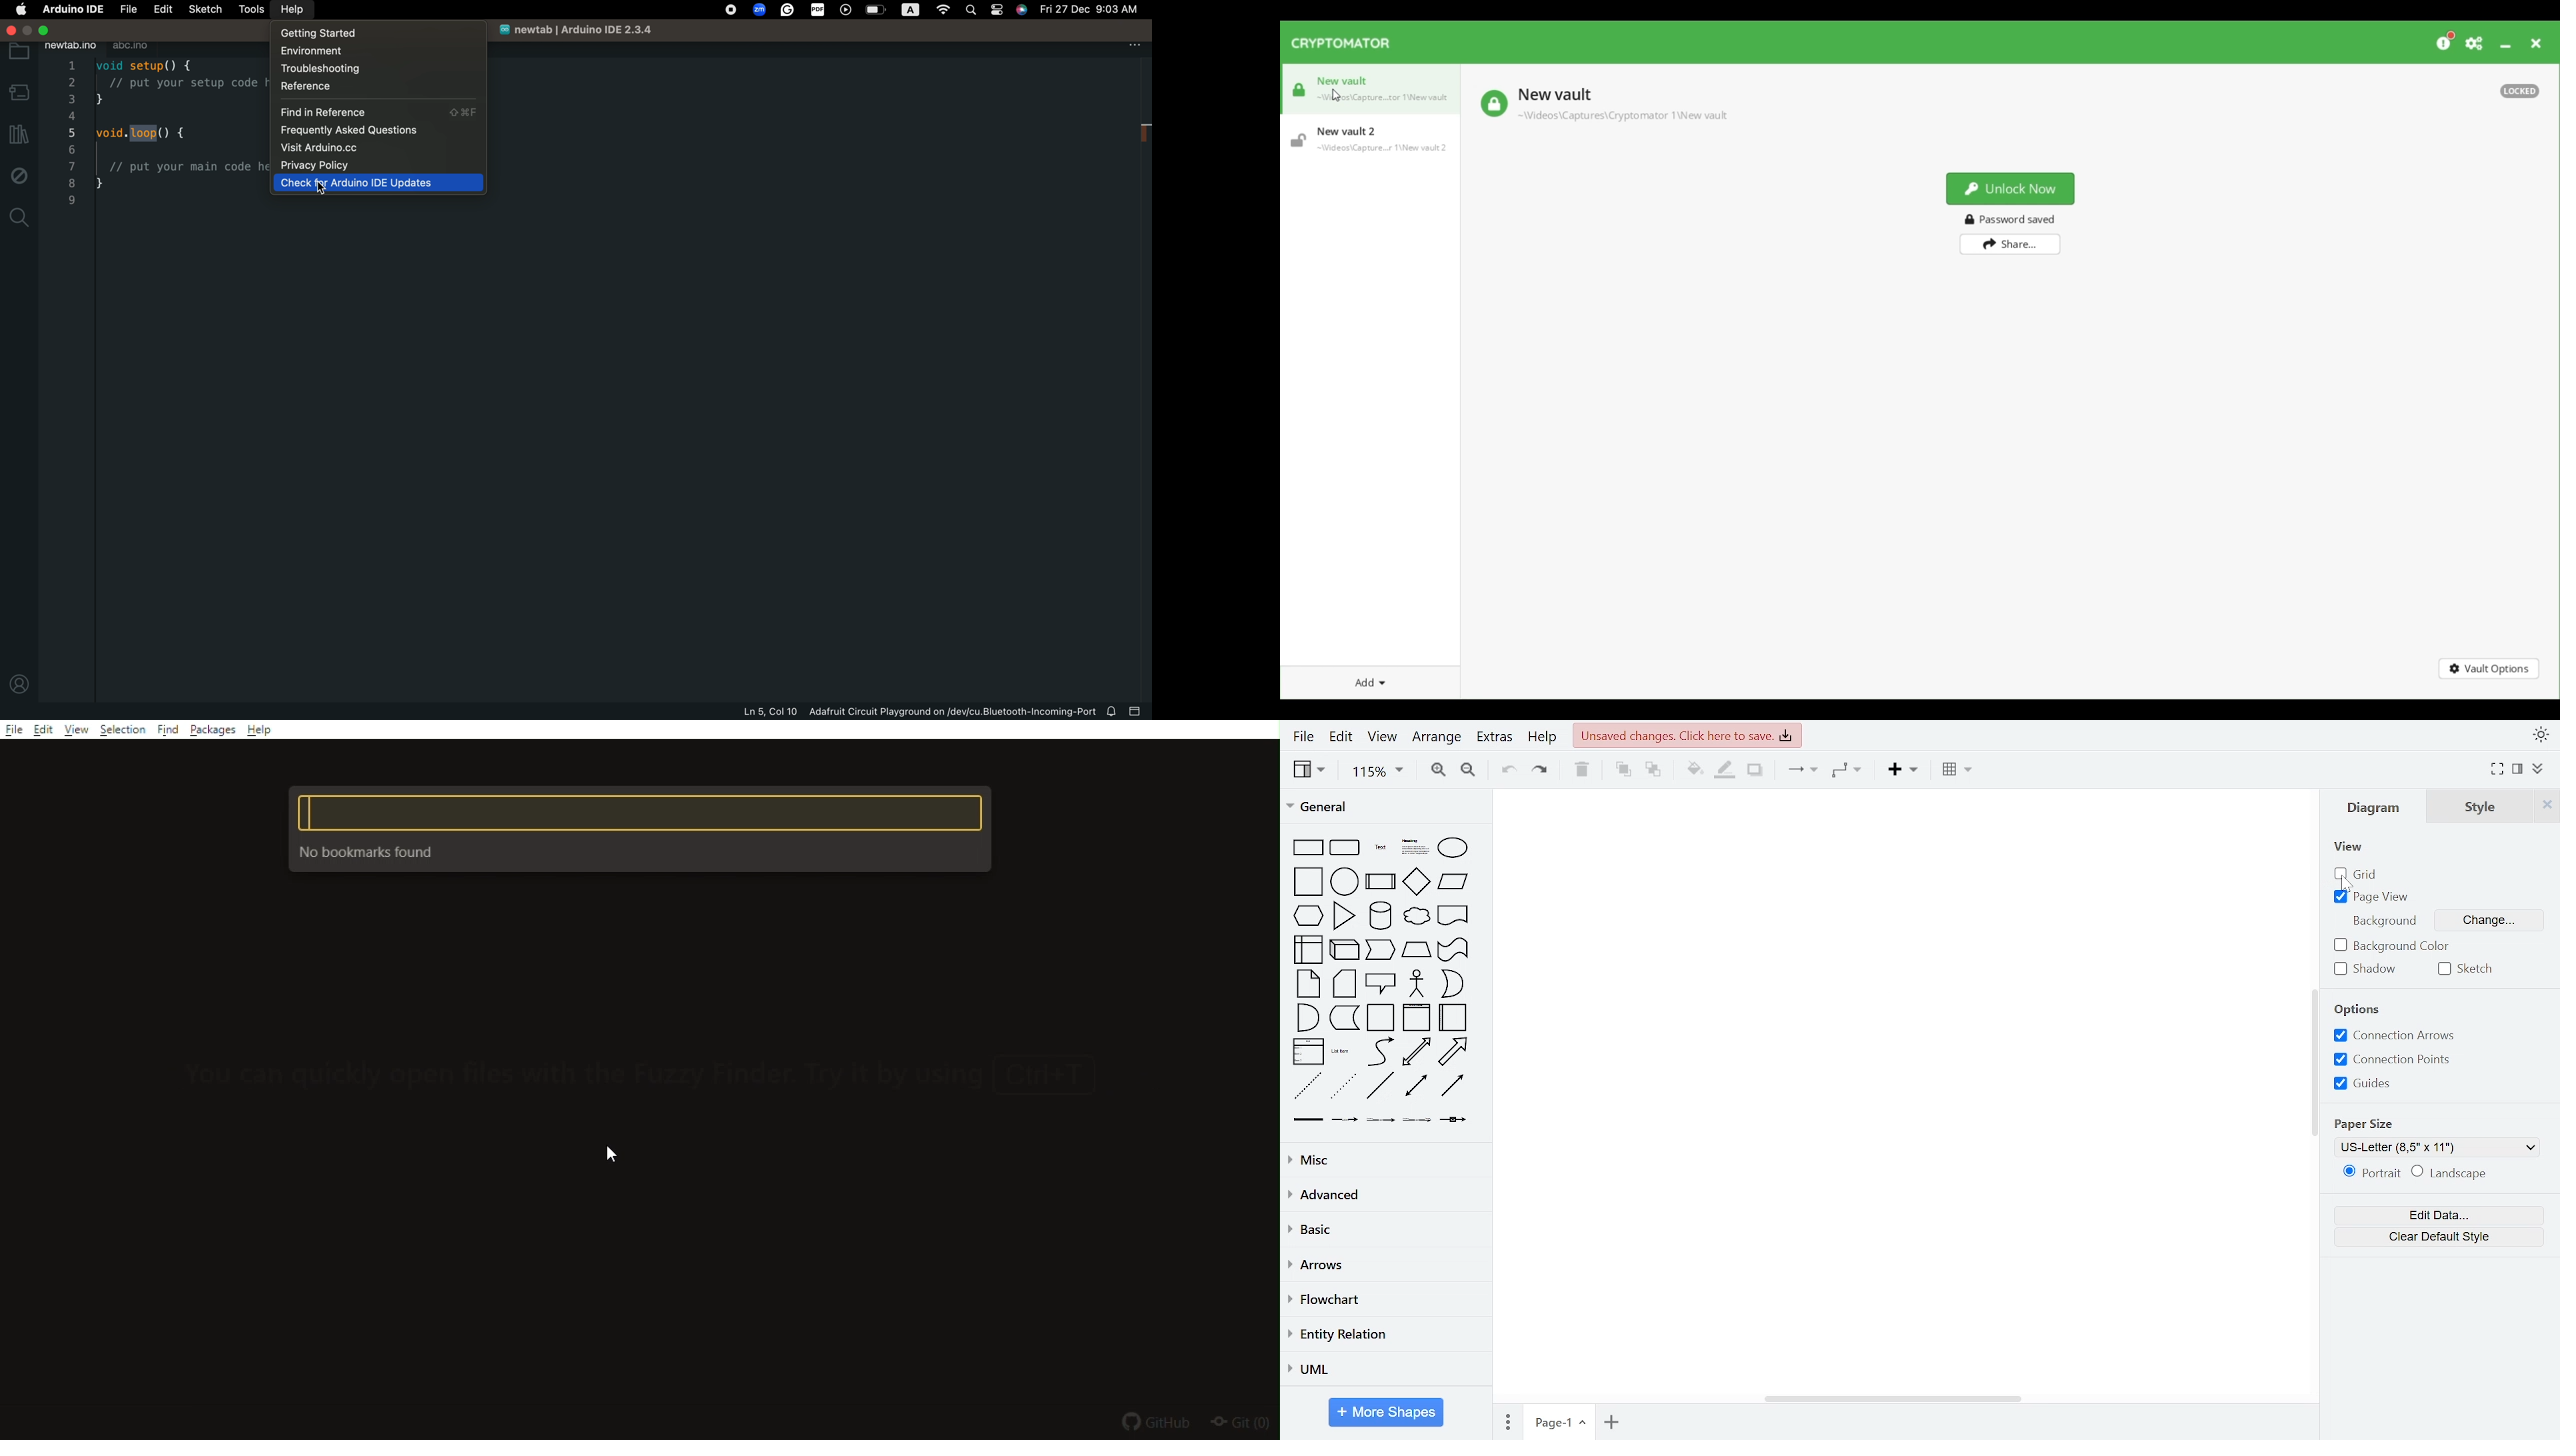  What do you see at coordinates (1417, 1018) in the screenshot?
I see `vertical container` at bounding box center [1417, 1018].